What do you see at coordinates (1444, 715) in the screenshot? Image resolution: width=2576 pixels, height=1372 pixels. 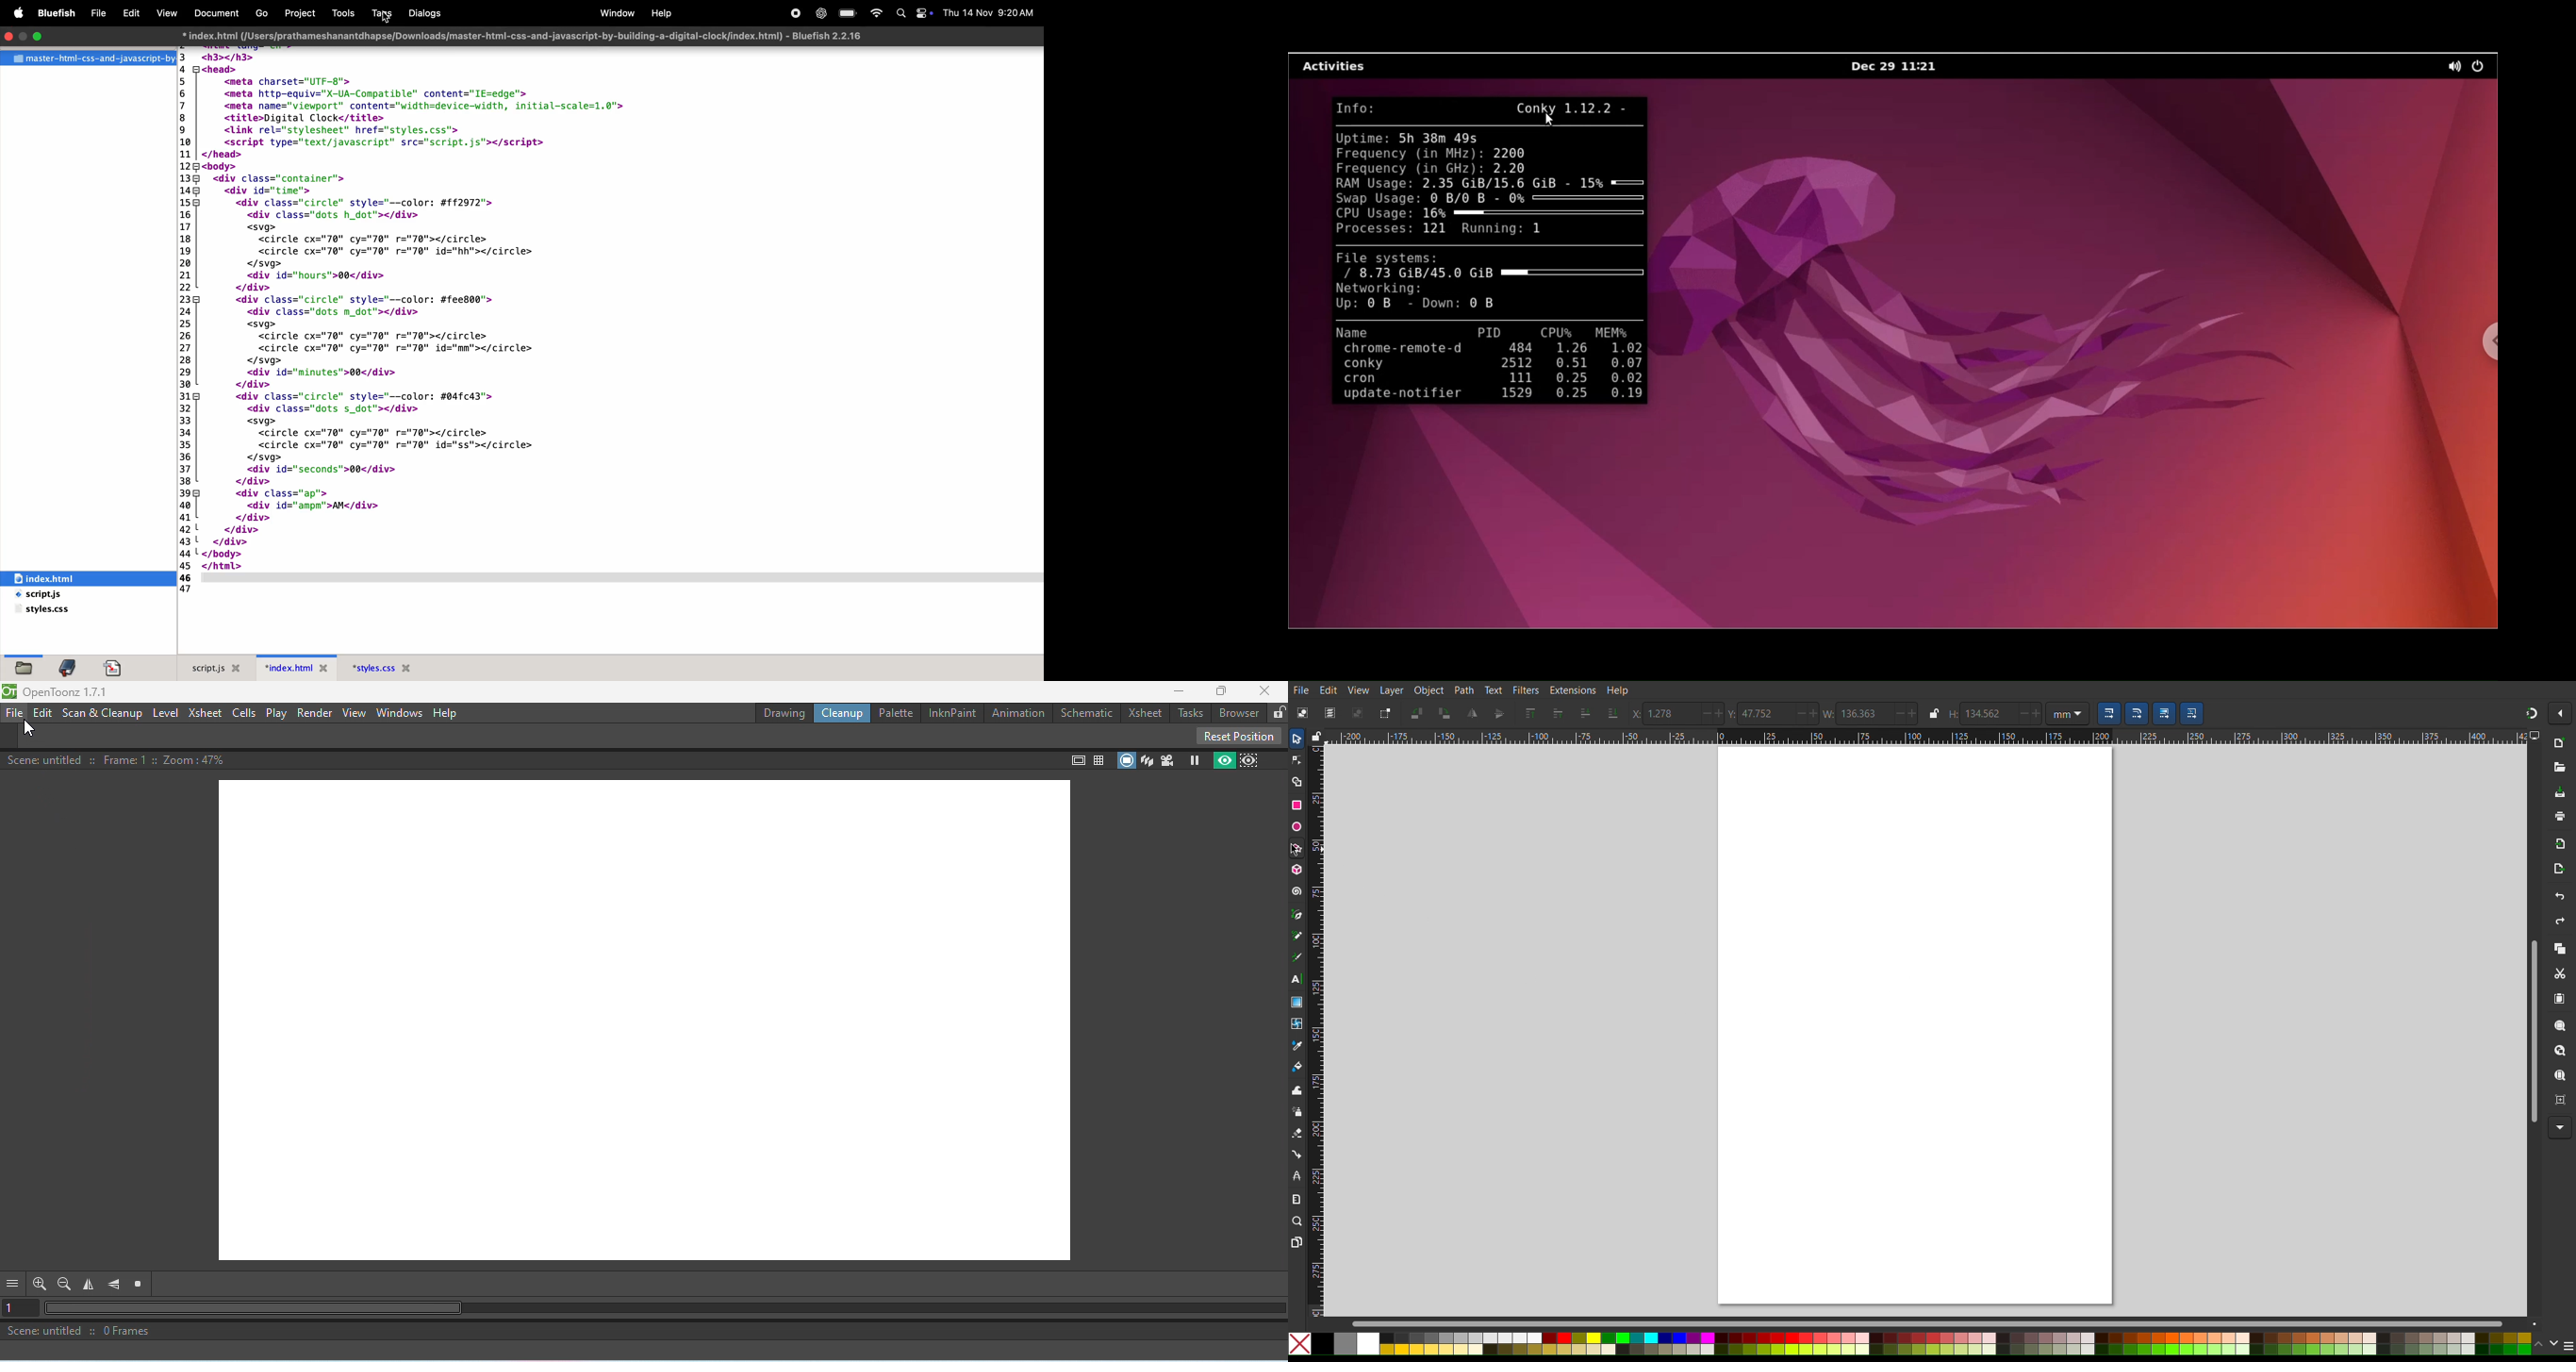 I see `Rotate CW` at bounding box center [1444, 715].